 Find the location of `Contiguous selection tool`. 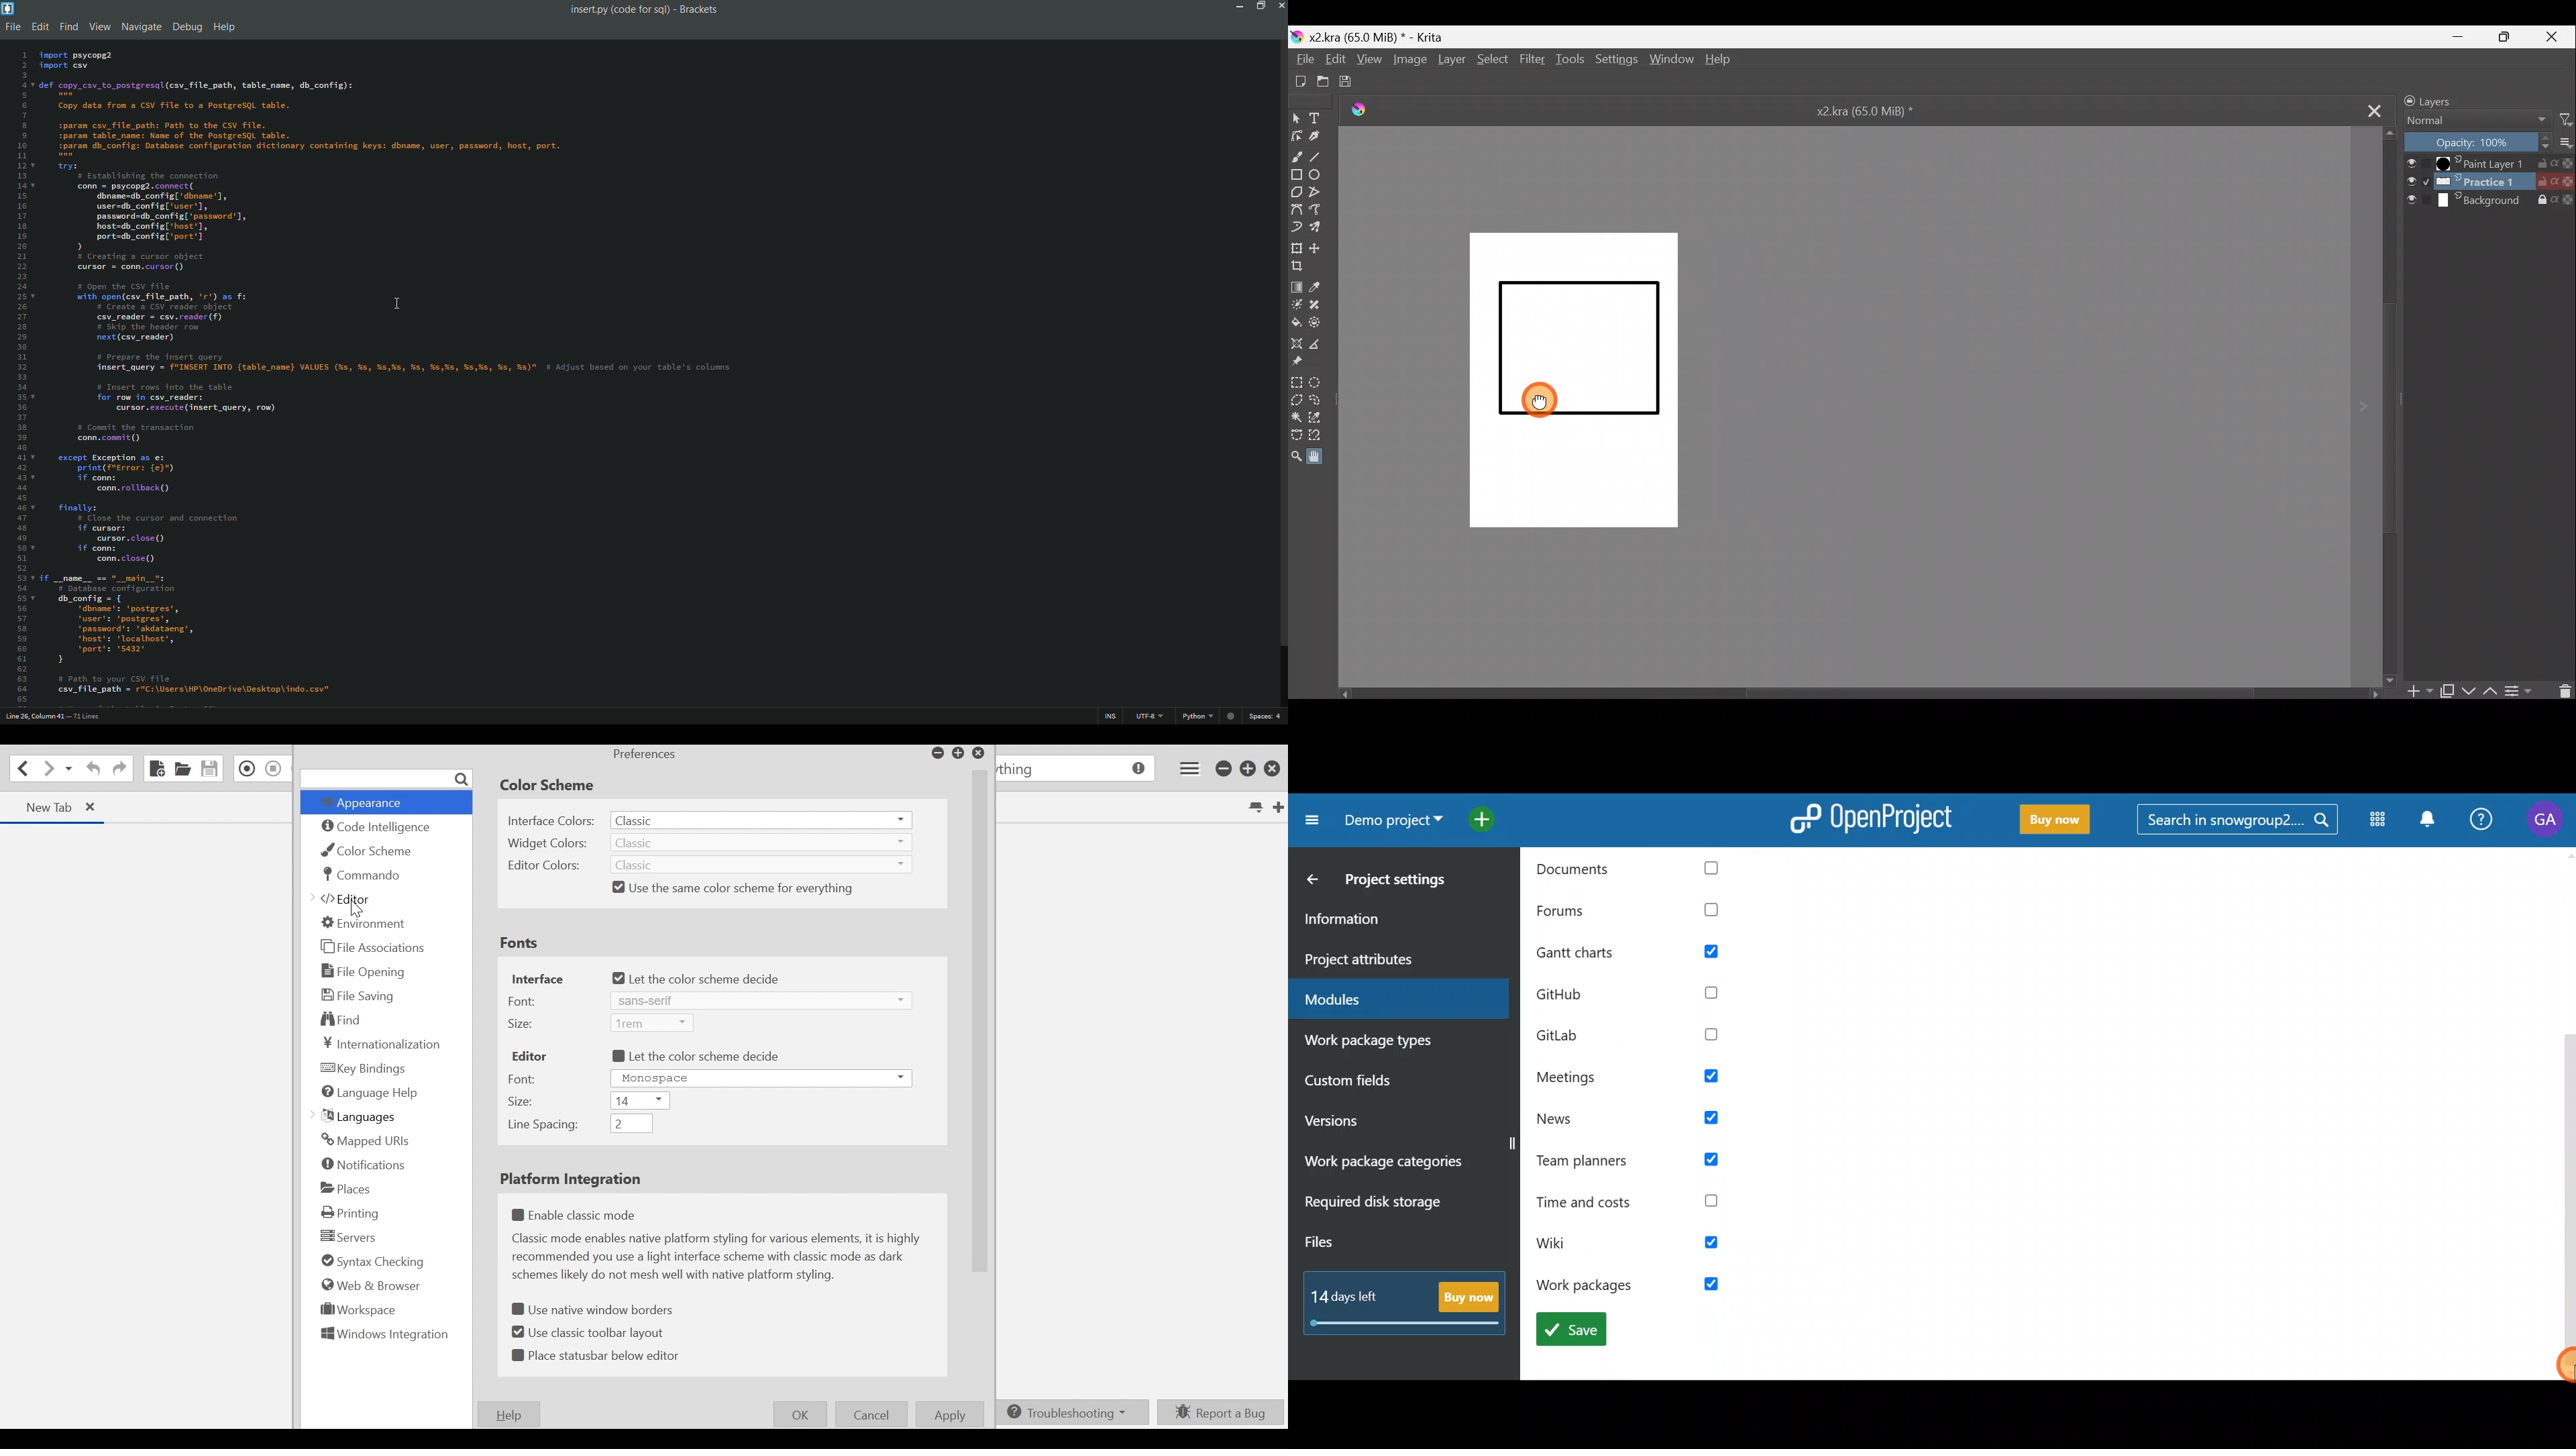

Contiguous selection tool is located at coordinates (1297, 418).